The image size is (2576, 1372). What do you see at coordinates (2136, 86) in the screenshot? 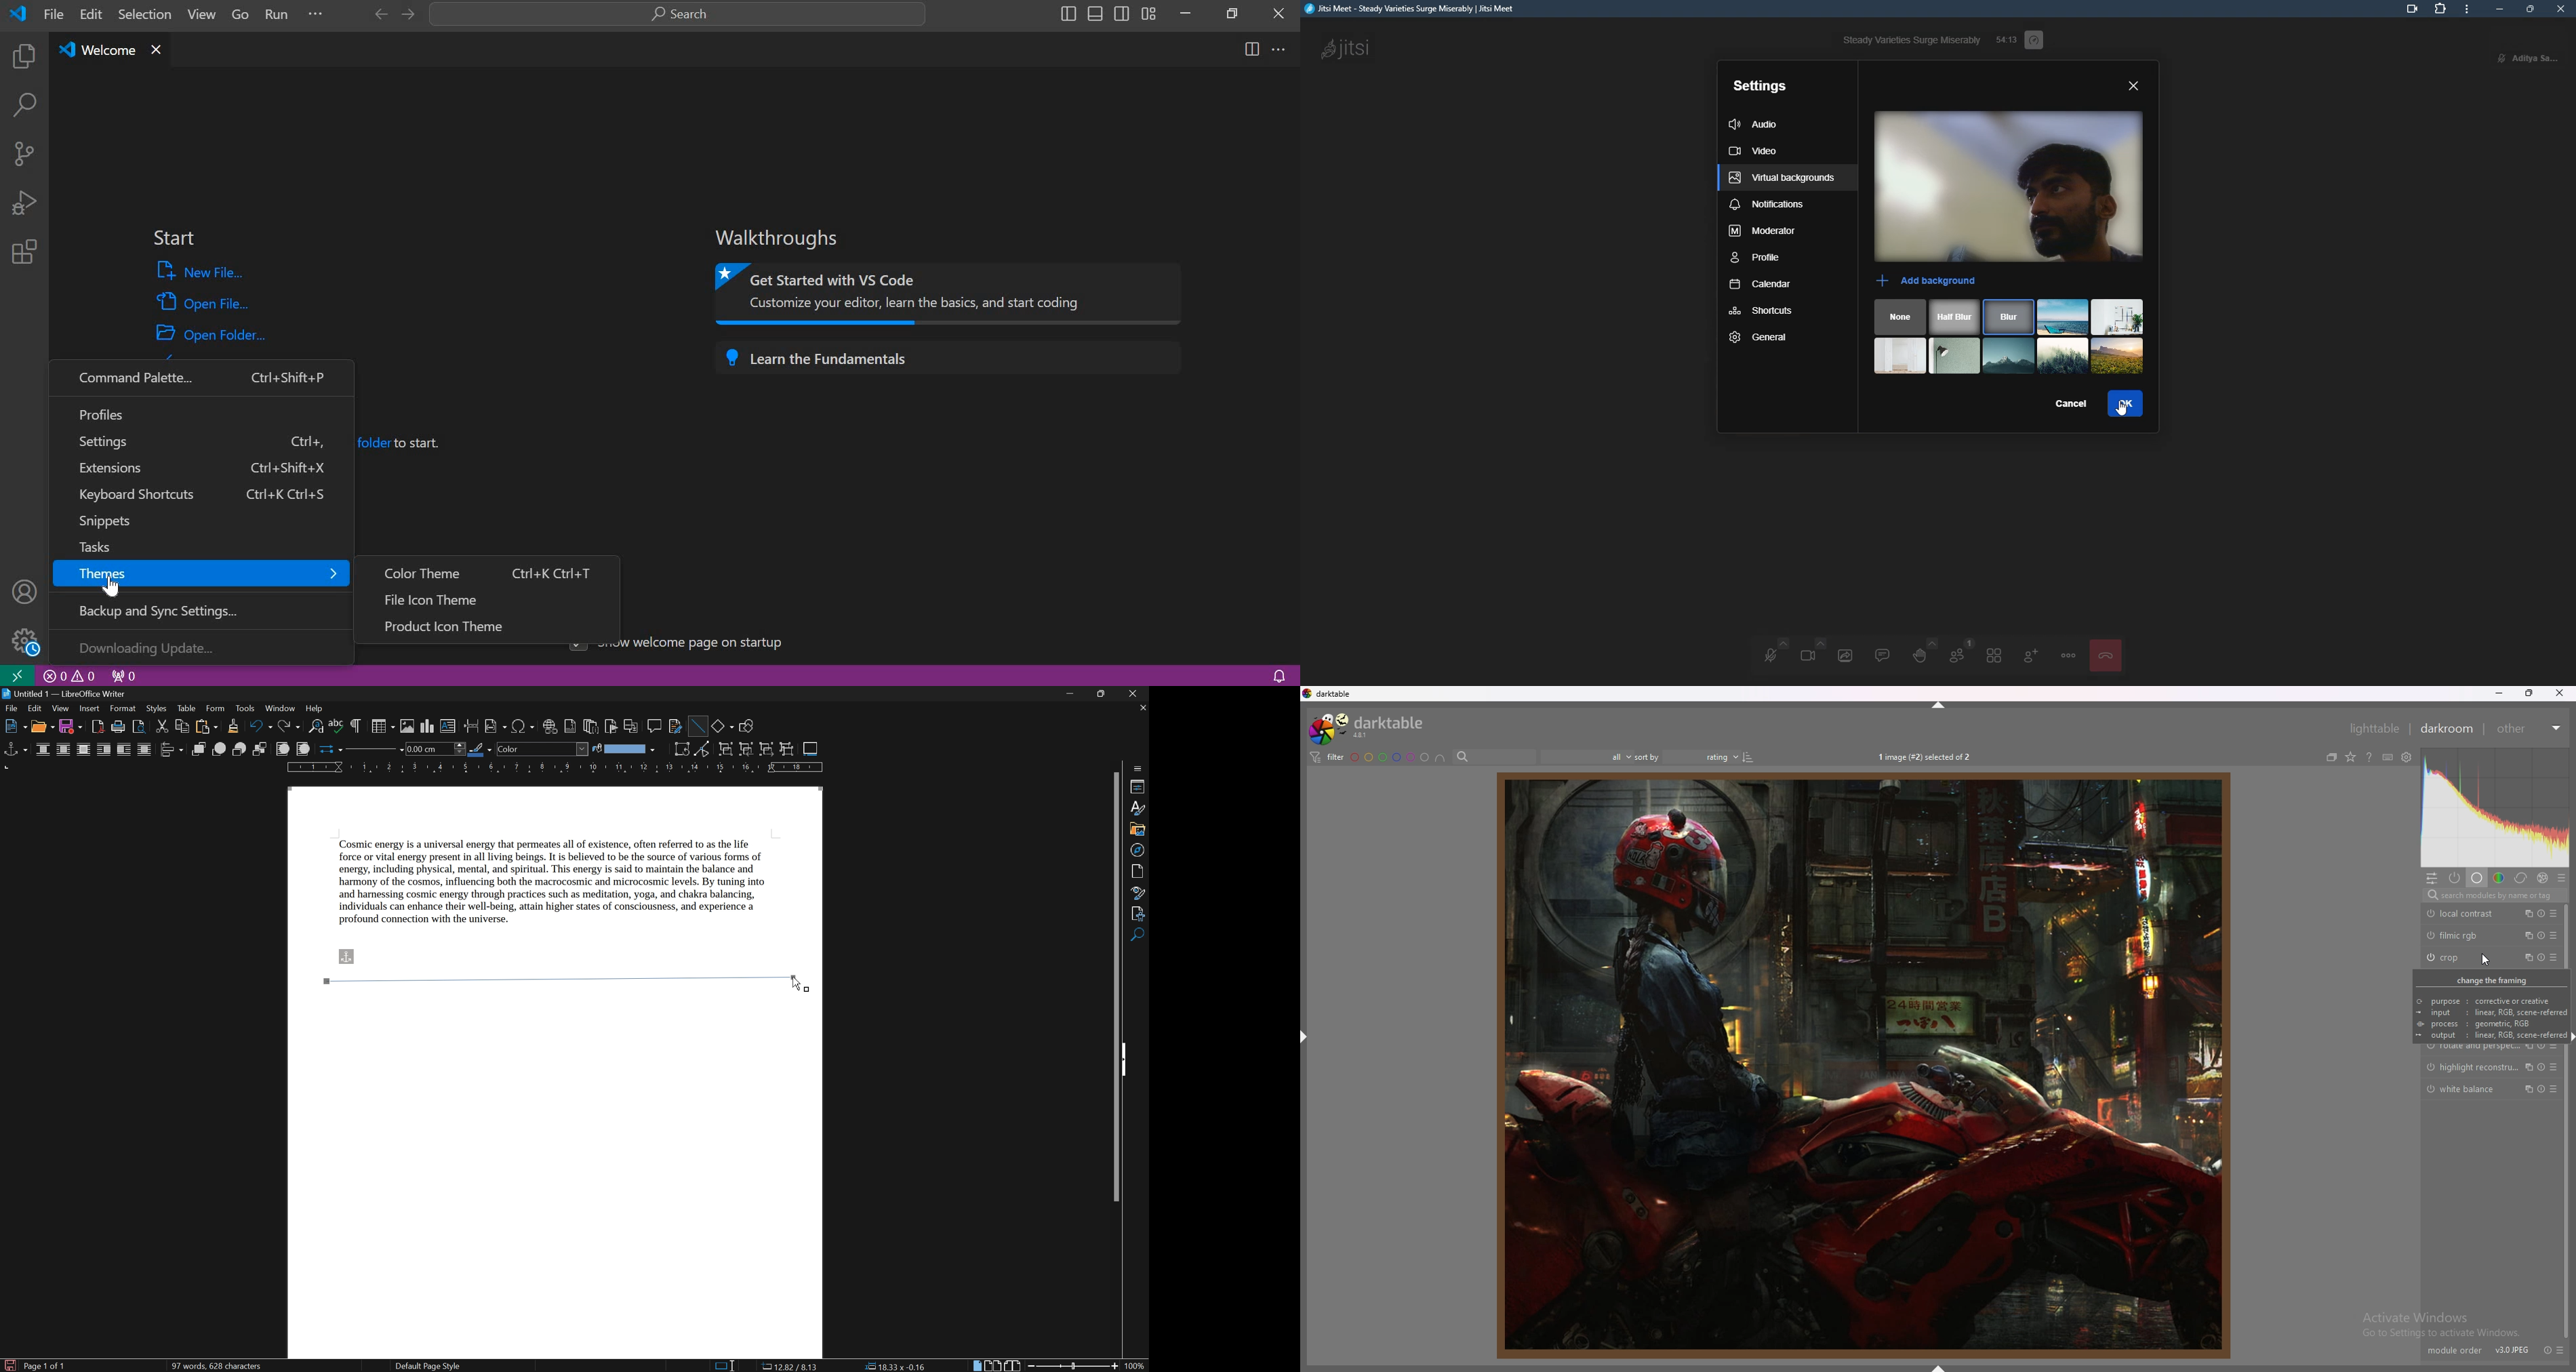
I see `close` at bounding box center [2136, 86].